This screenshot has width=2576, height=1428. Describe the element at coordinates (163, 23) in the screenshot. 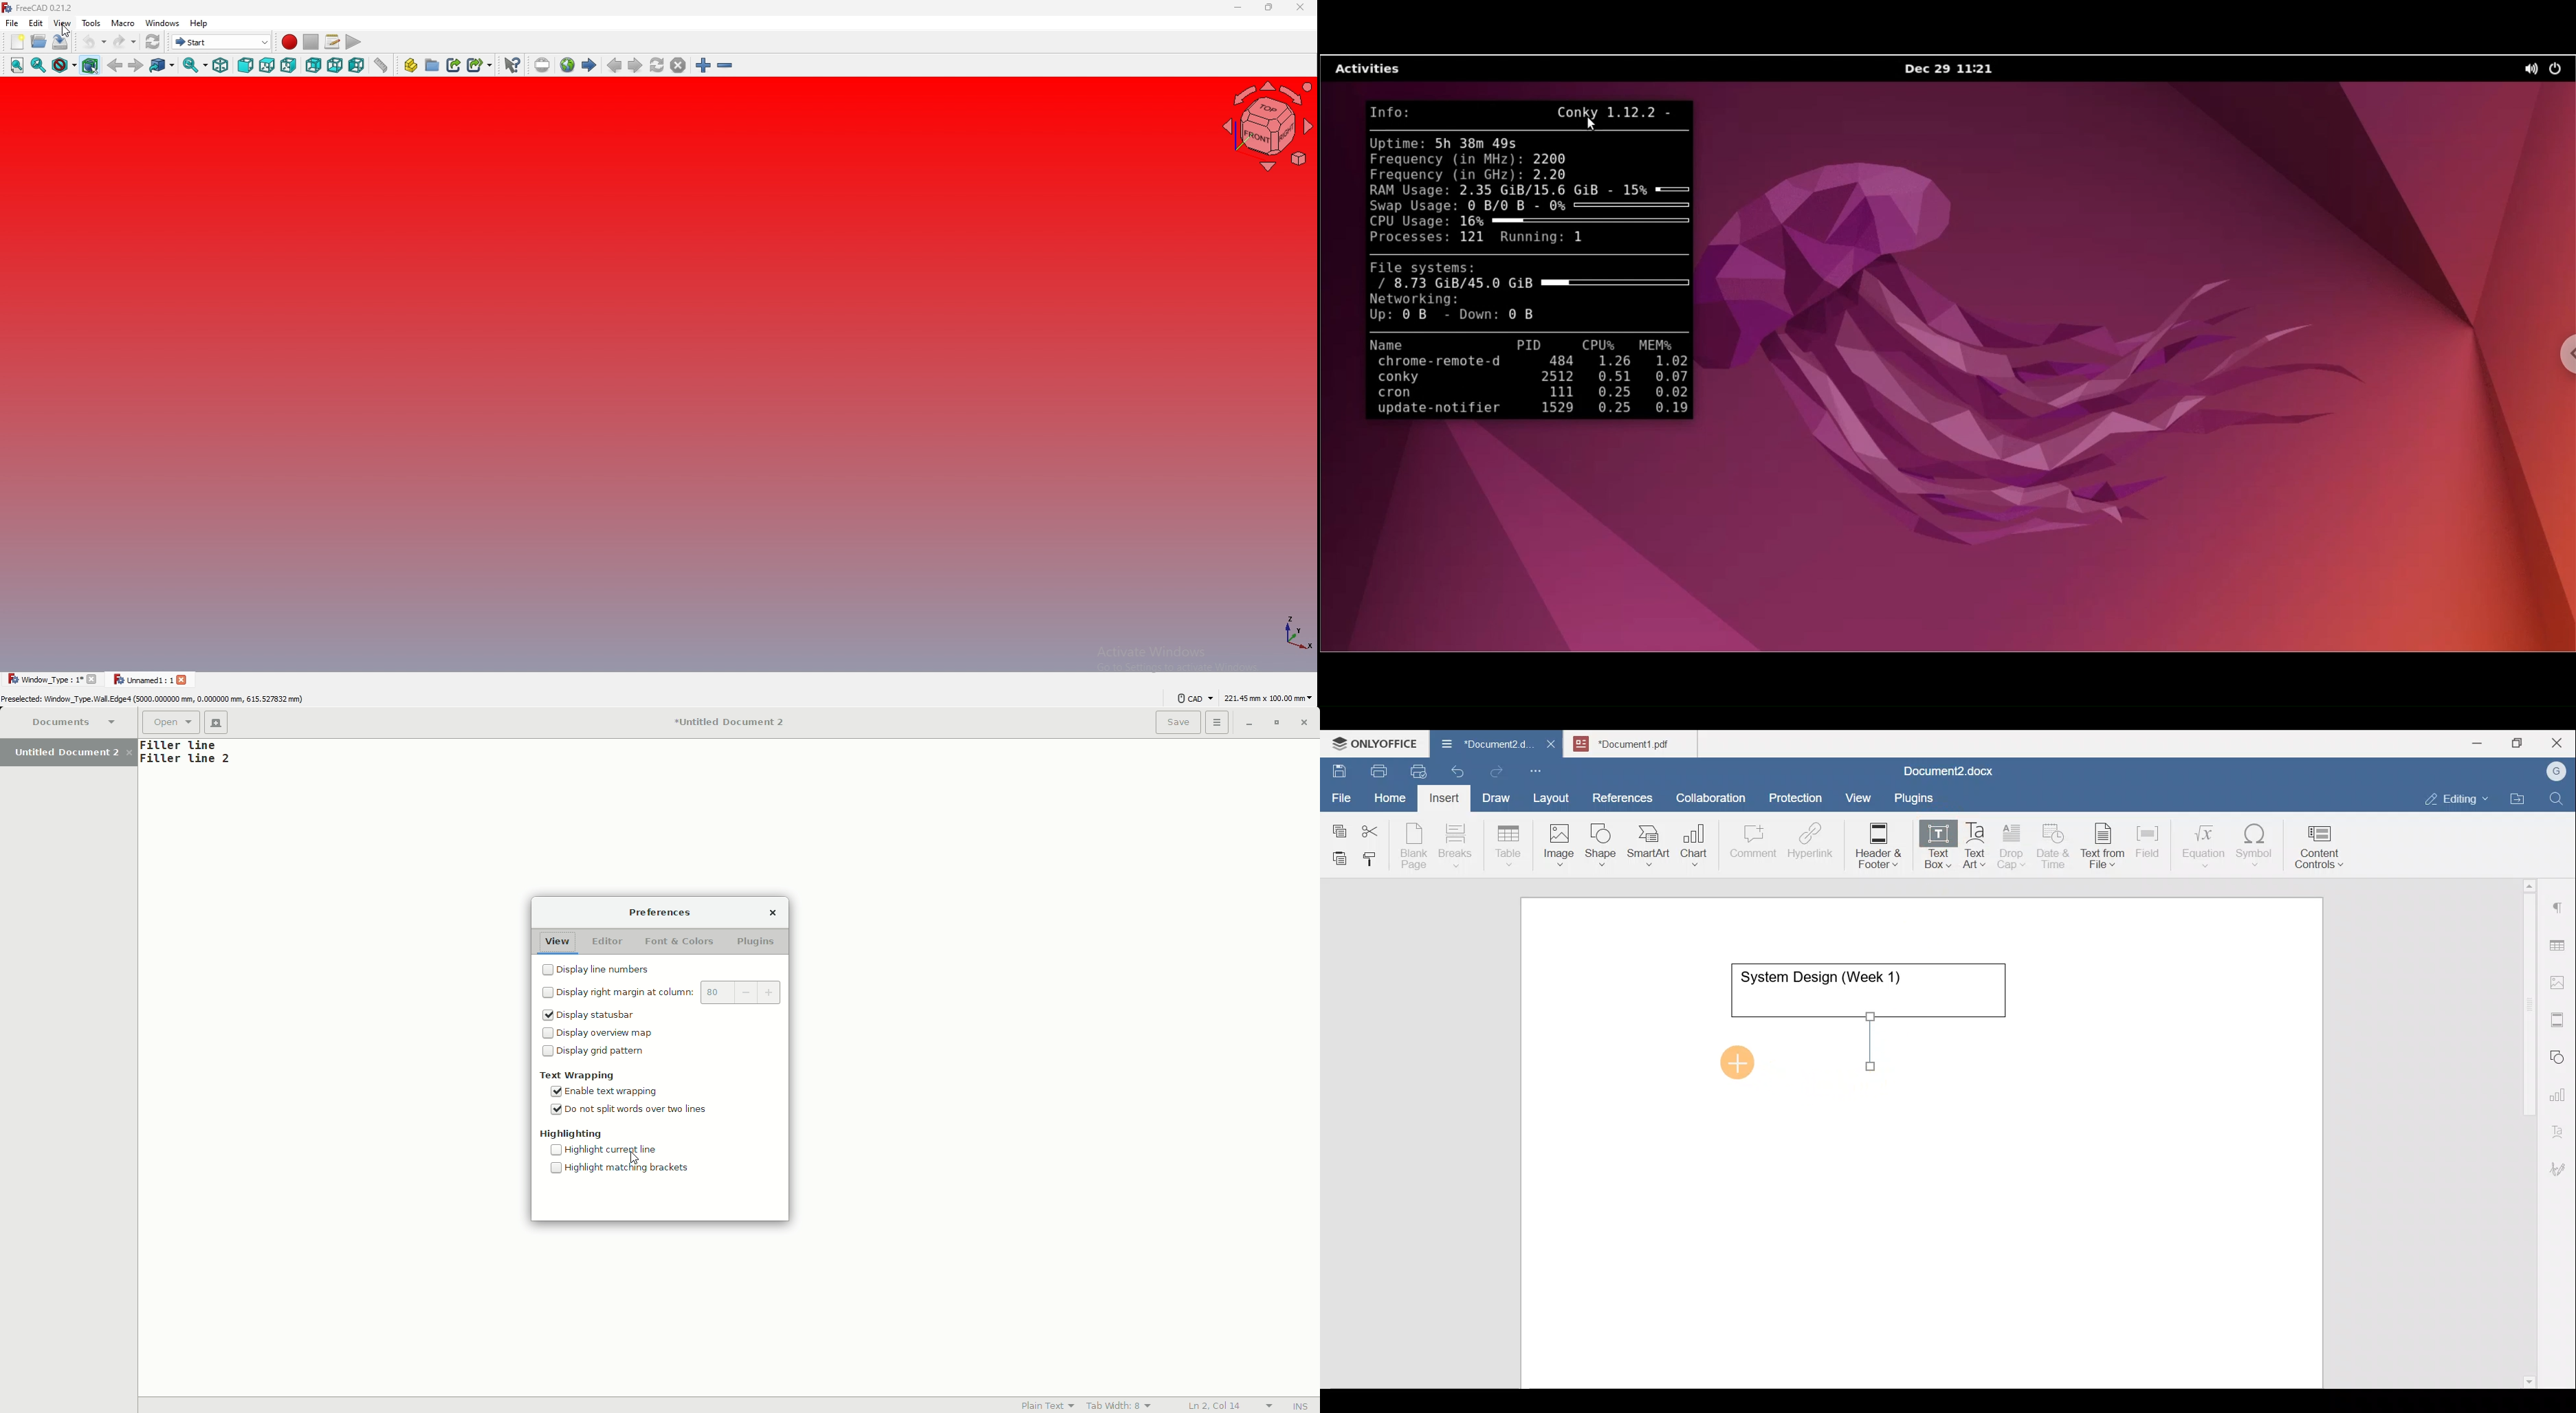

I see `windows` at that location.